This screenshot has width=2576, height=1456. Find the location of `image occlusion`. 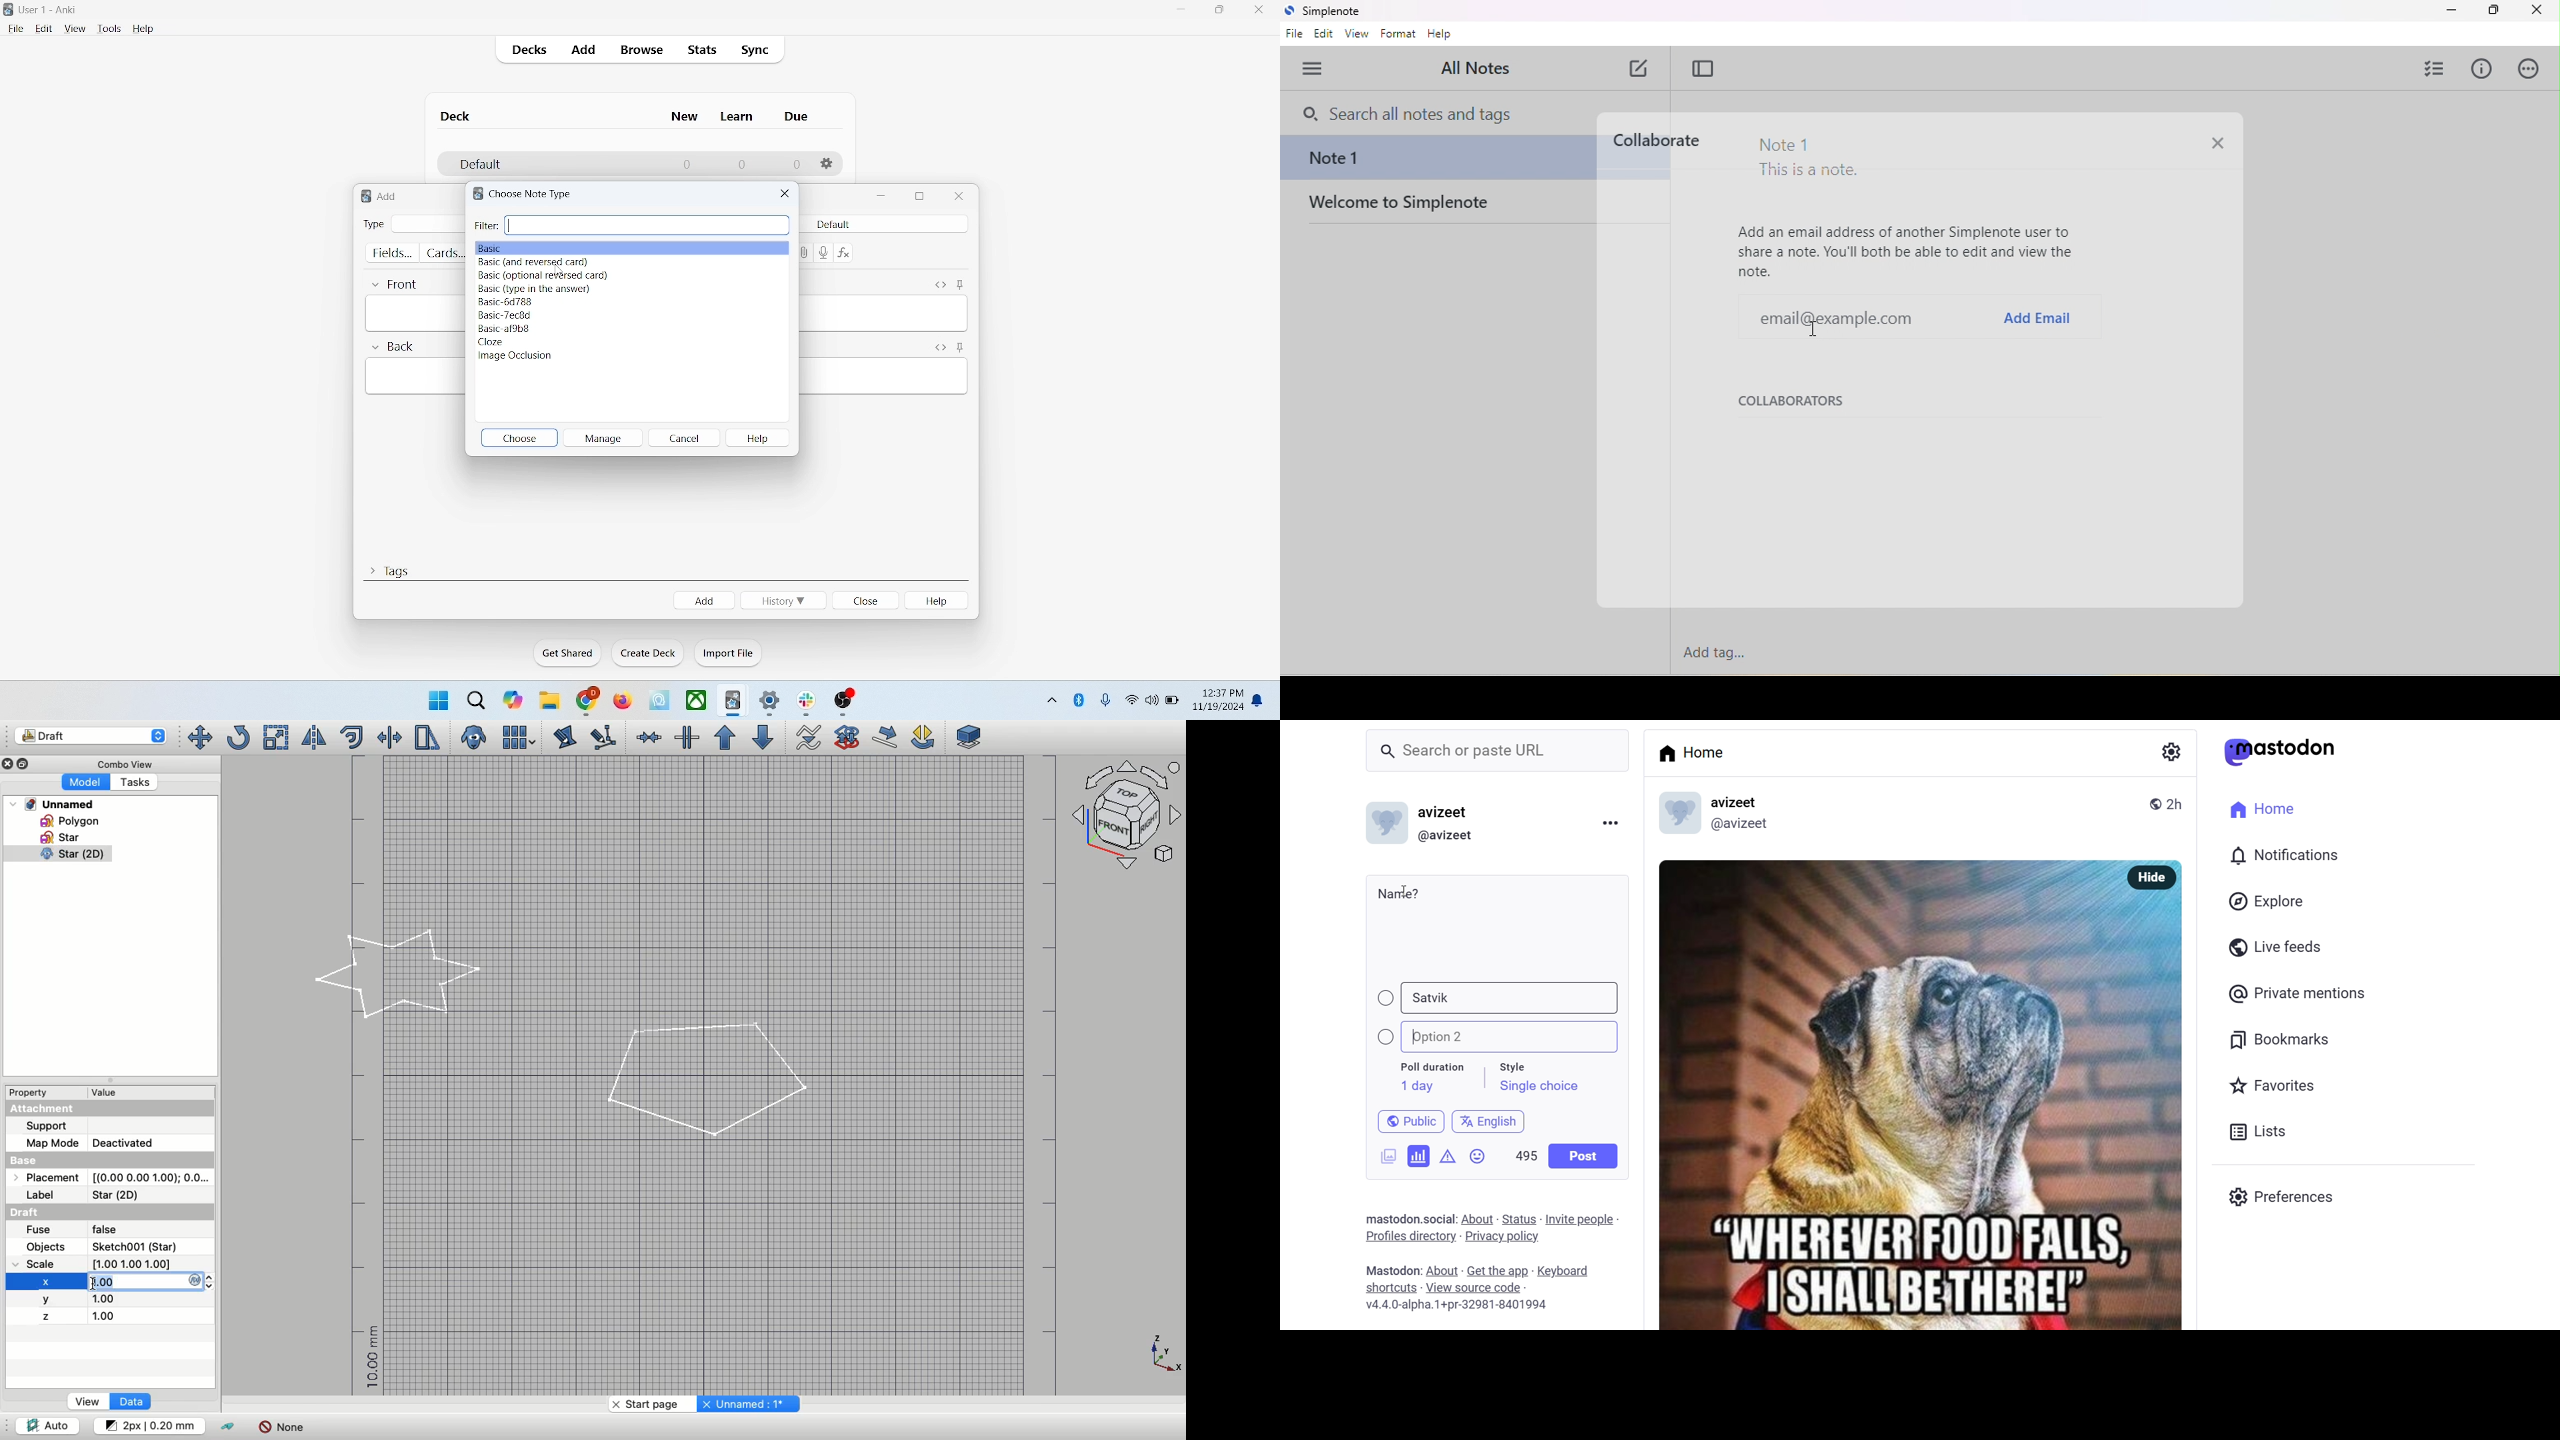

image occlusion is located at coordinates (524, 360).